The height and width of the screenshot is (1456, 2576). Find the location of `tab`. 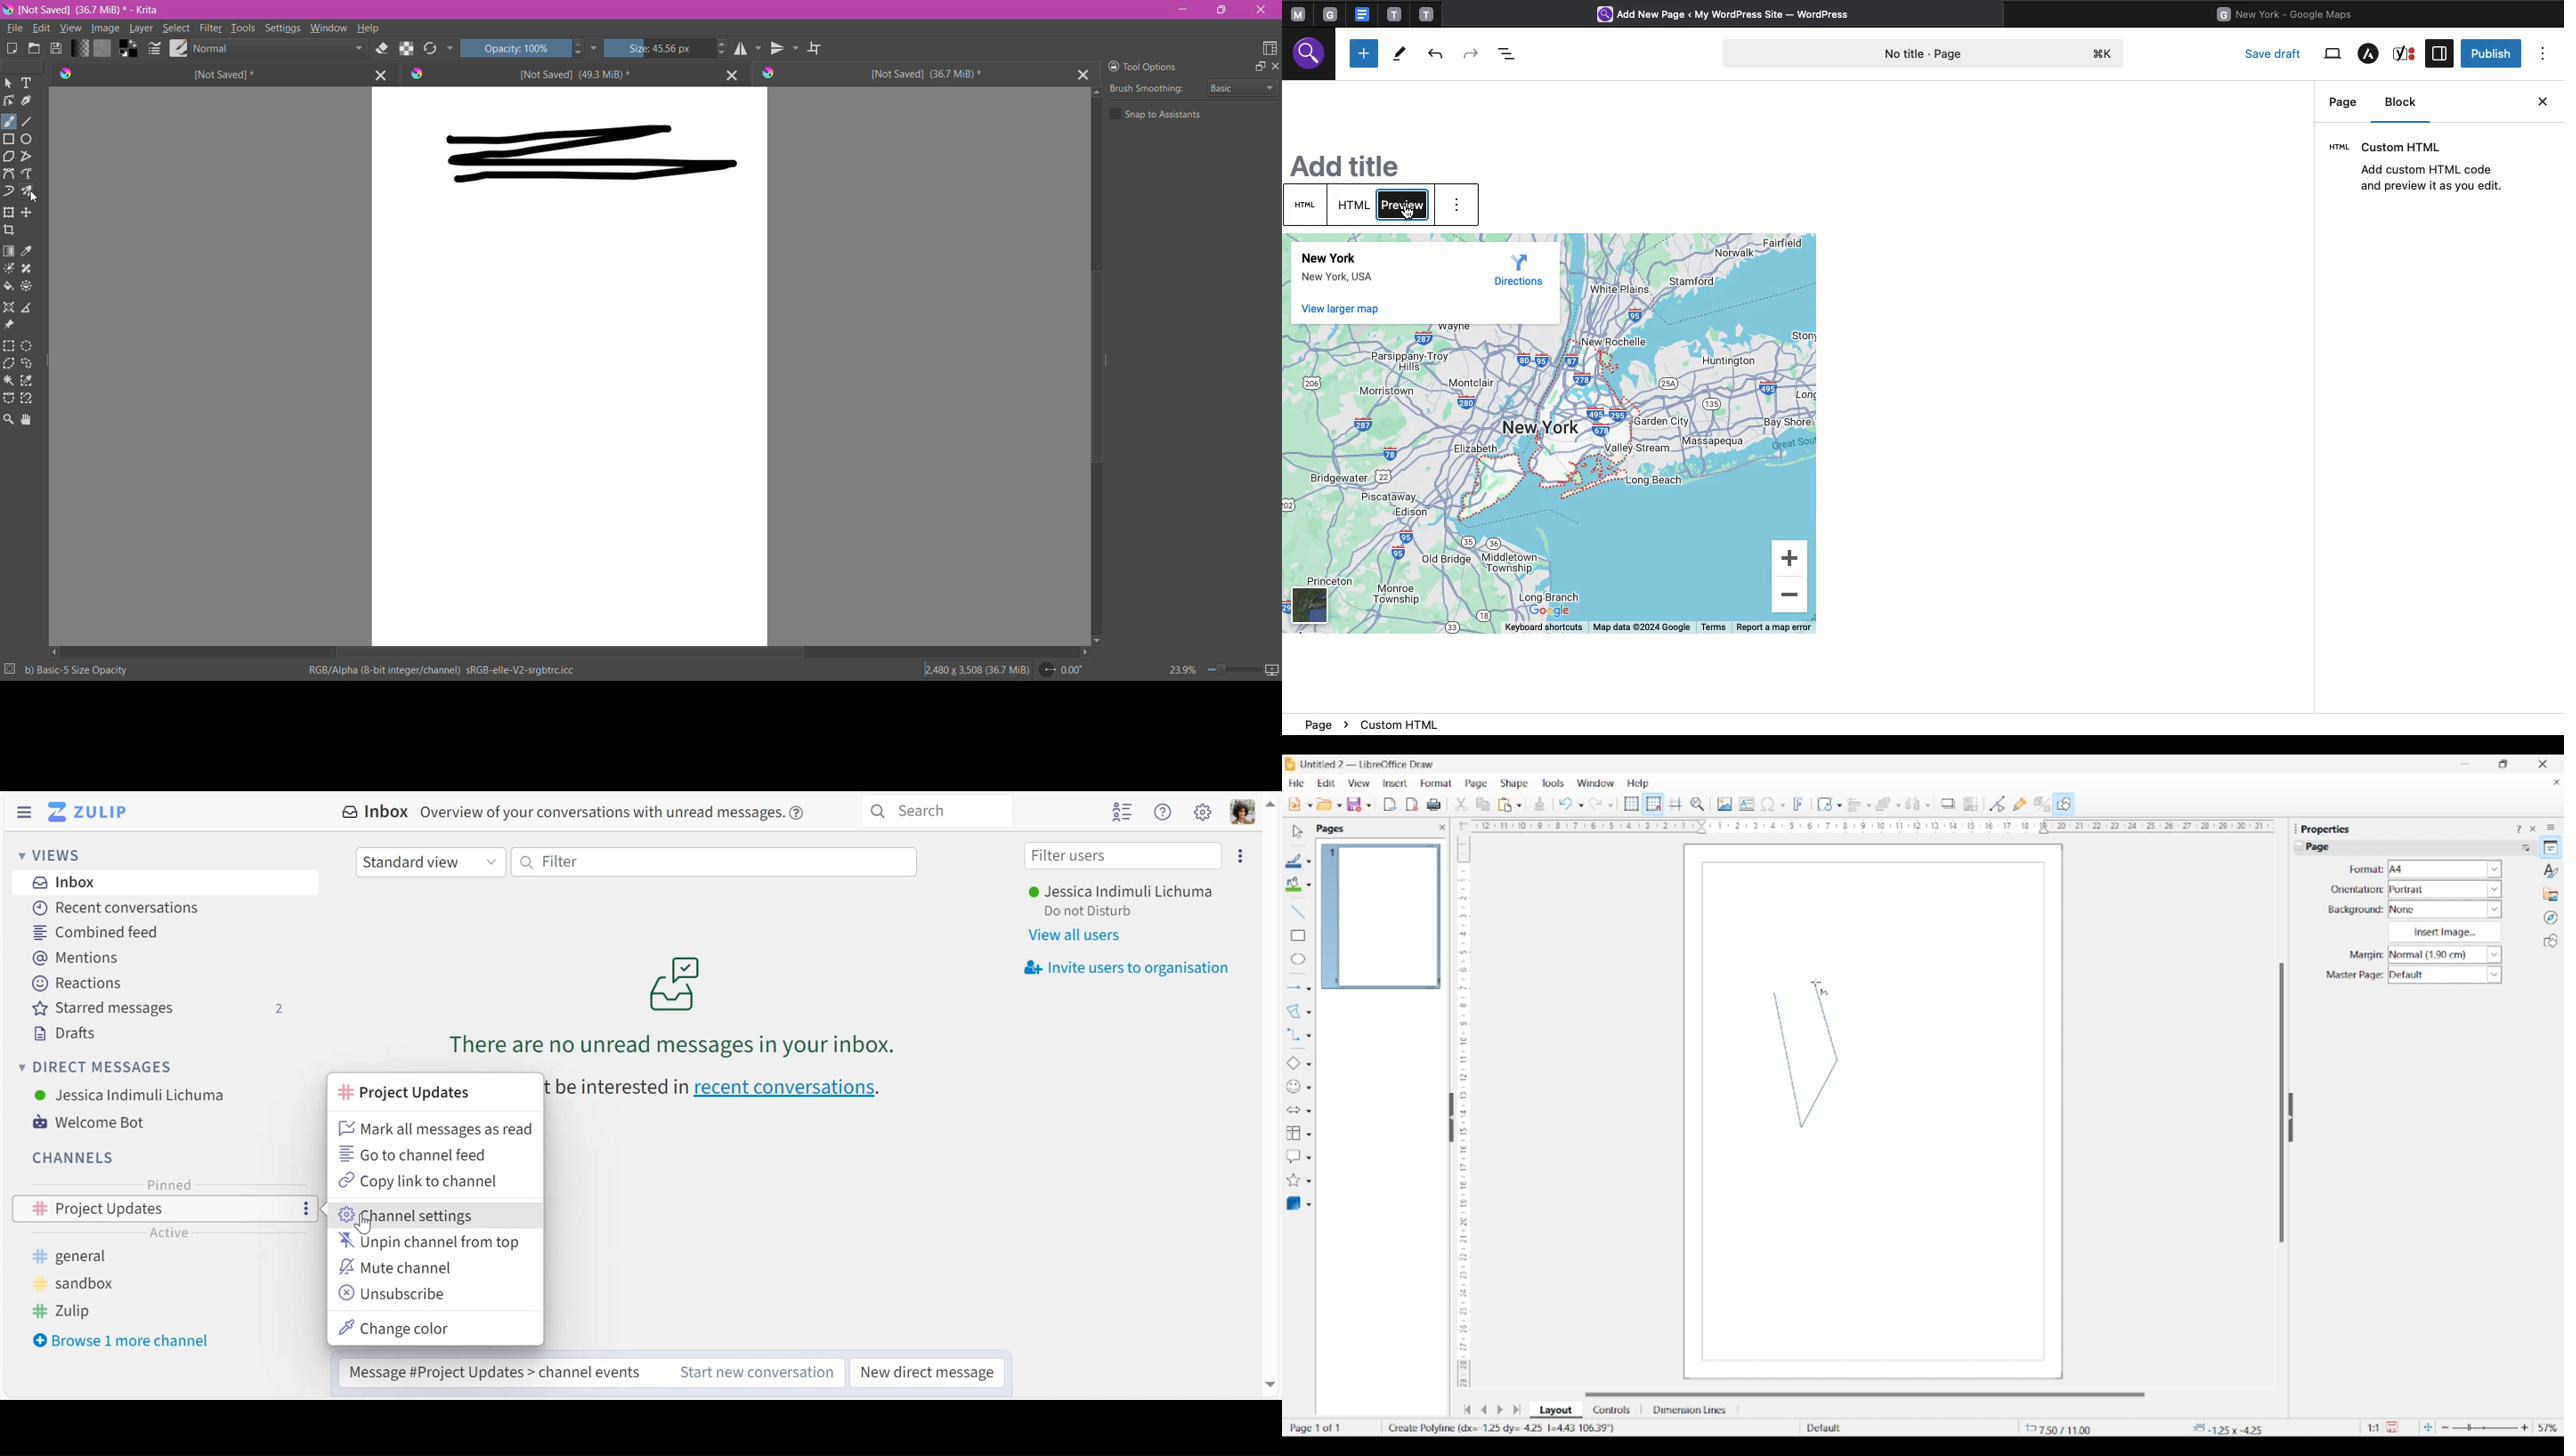

tab is located at coordinates (1428, 13).